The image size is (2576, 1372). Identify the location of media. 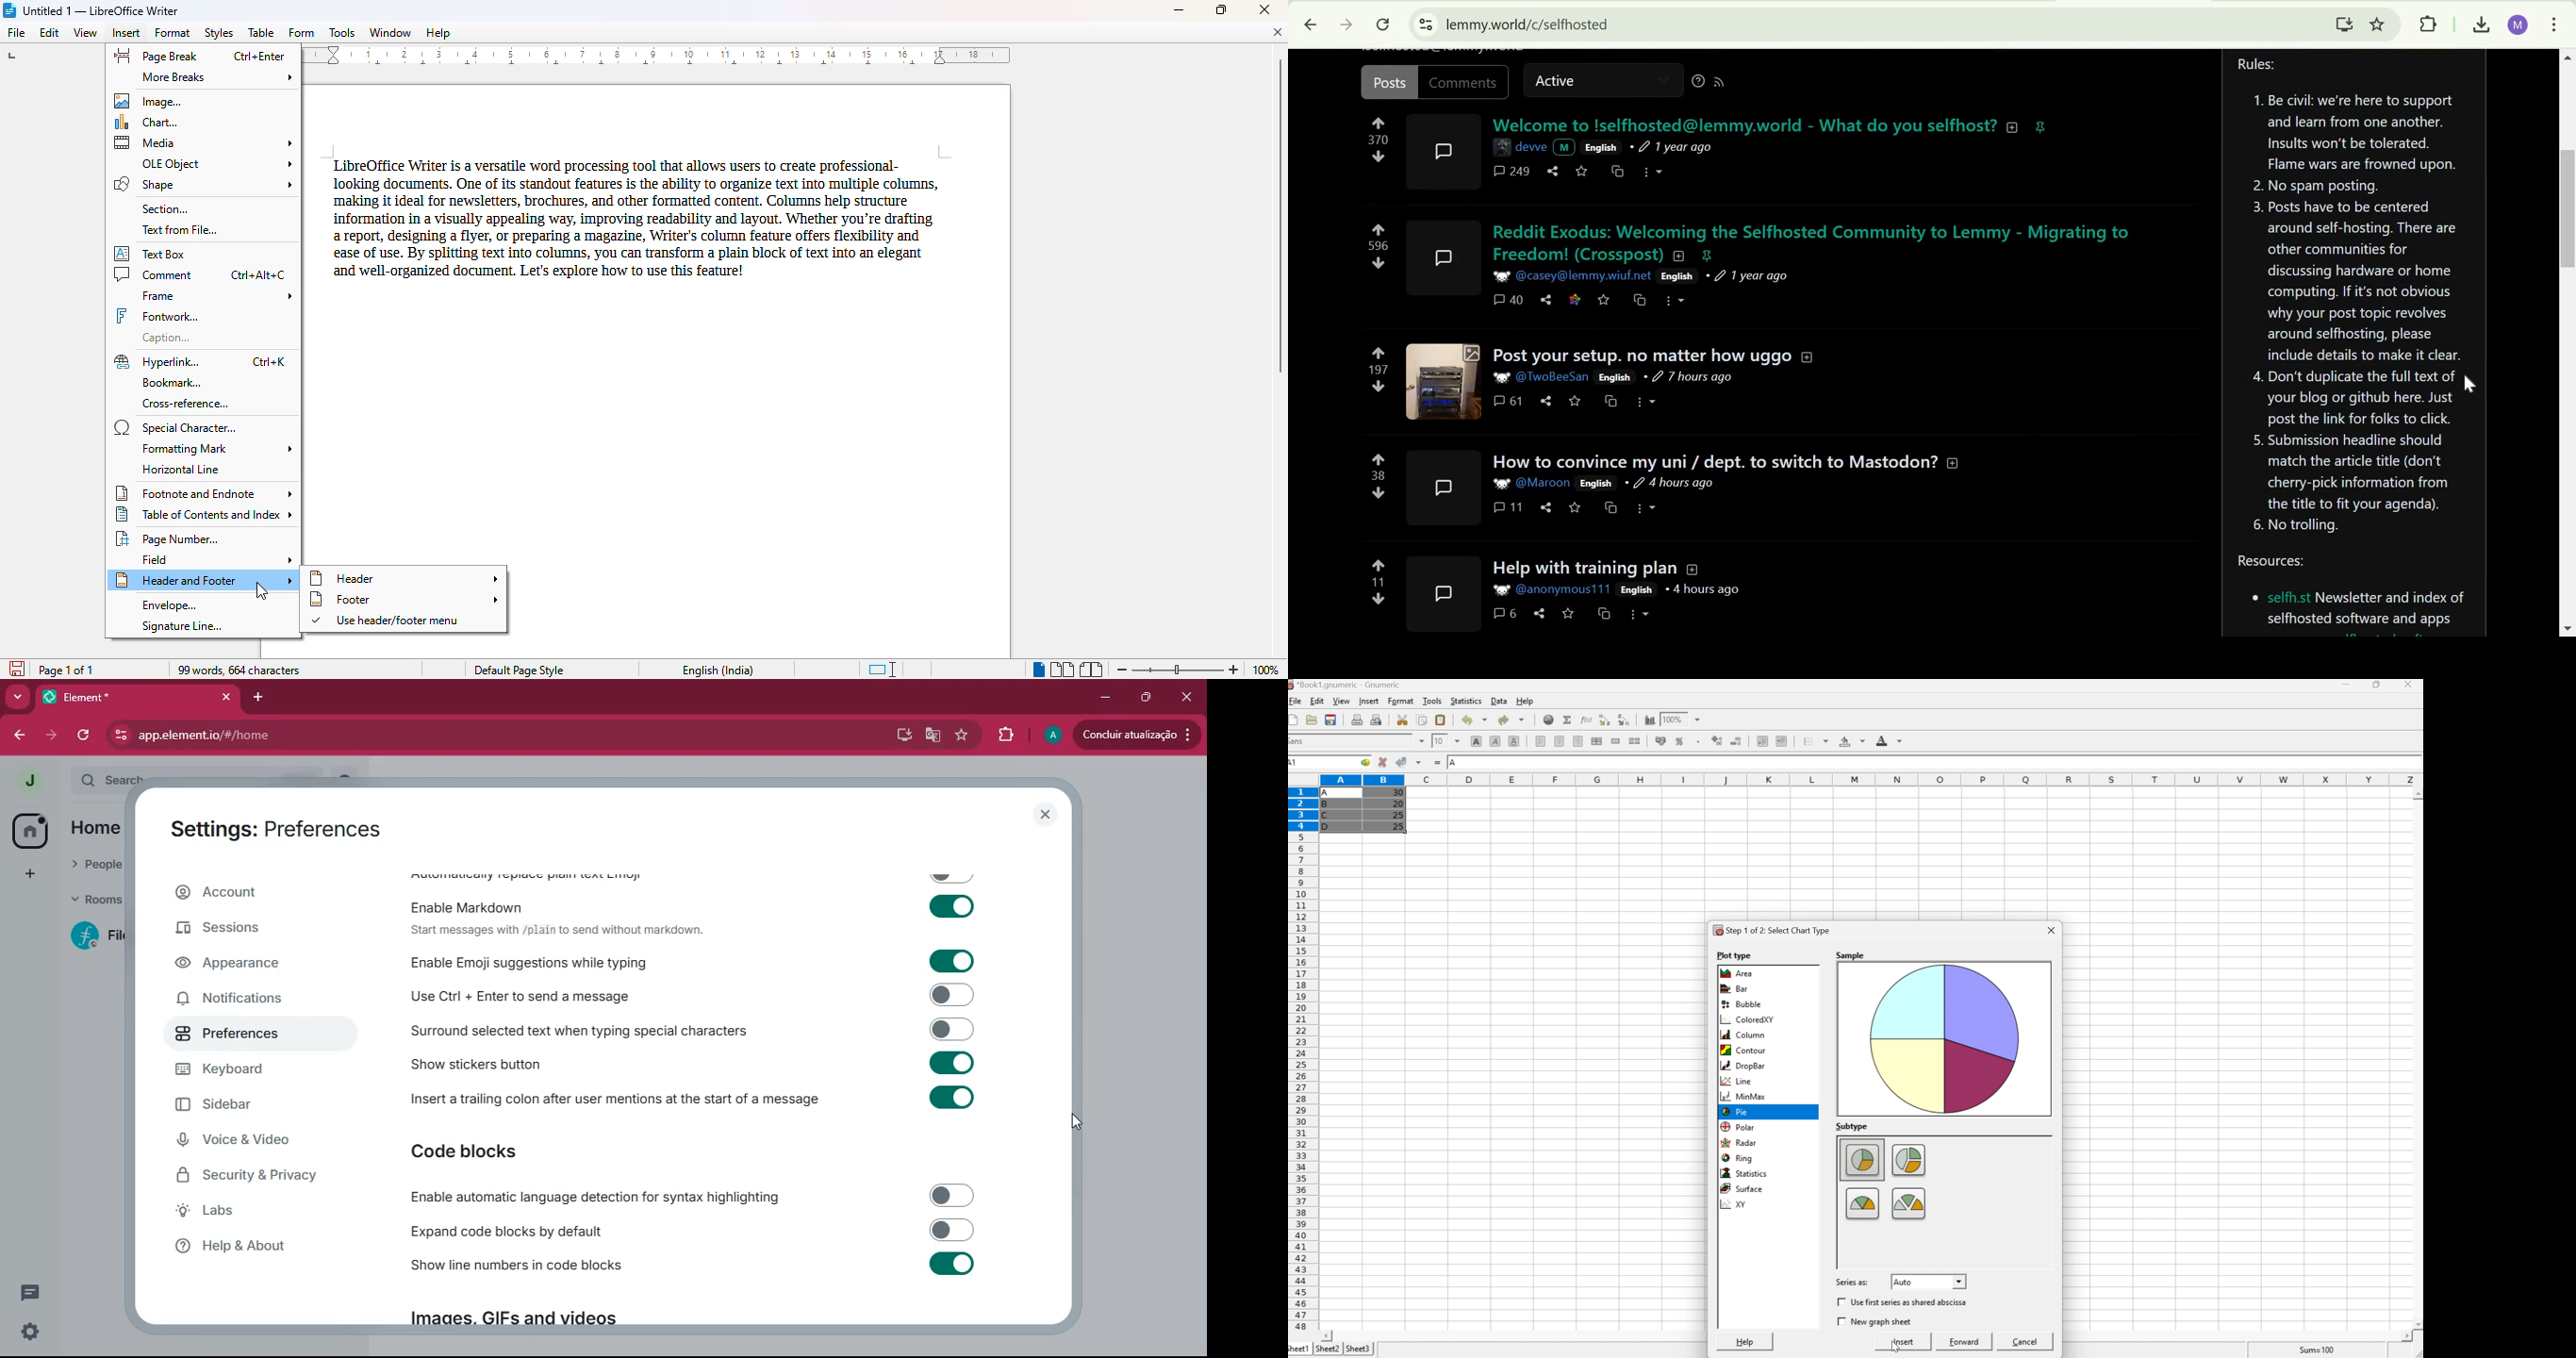
(205, 142).